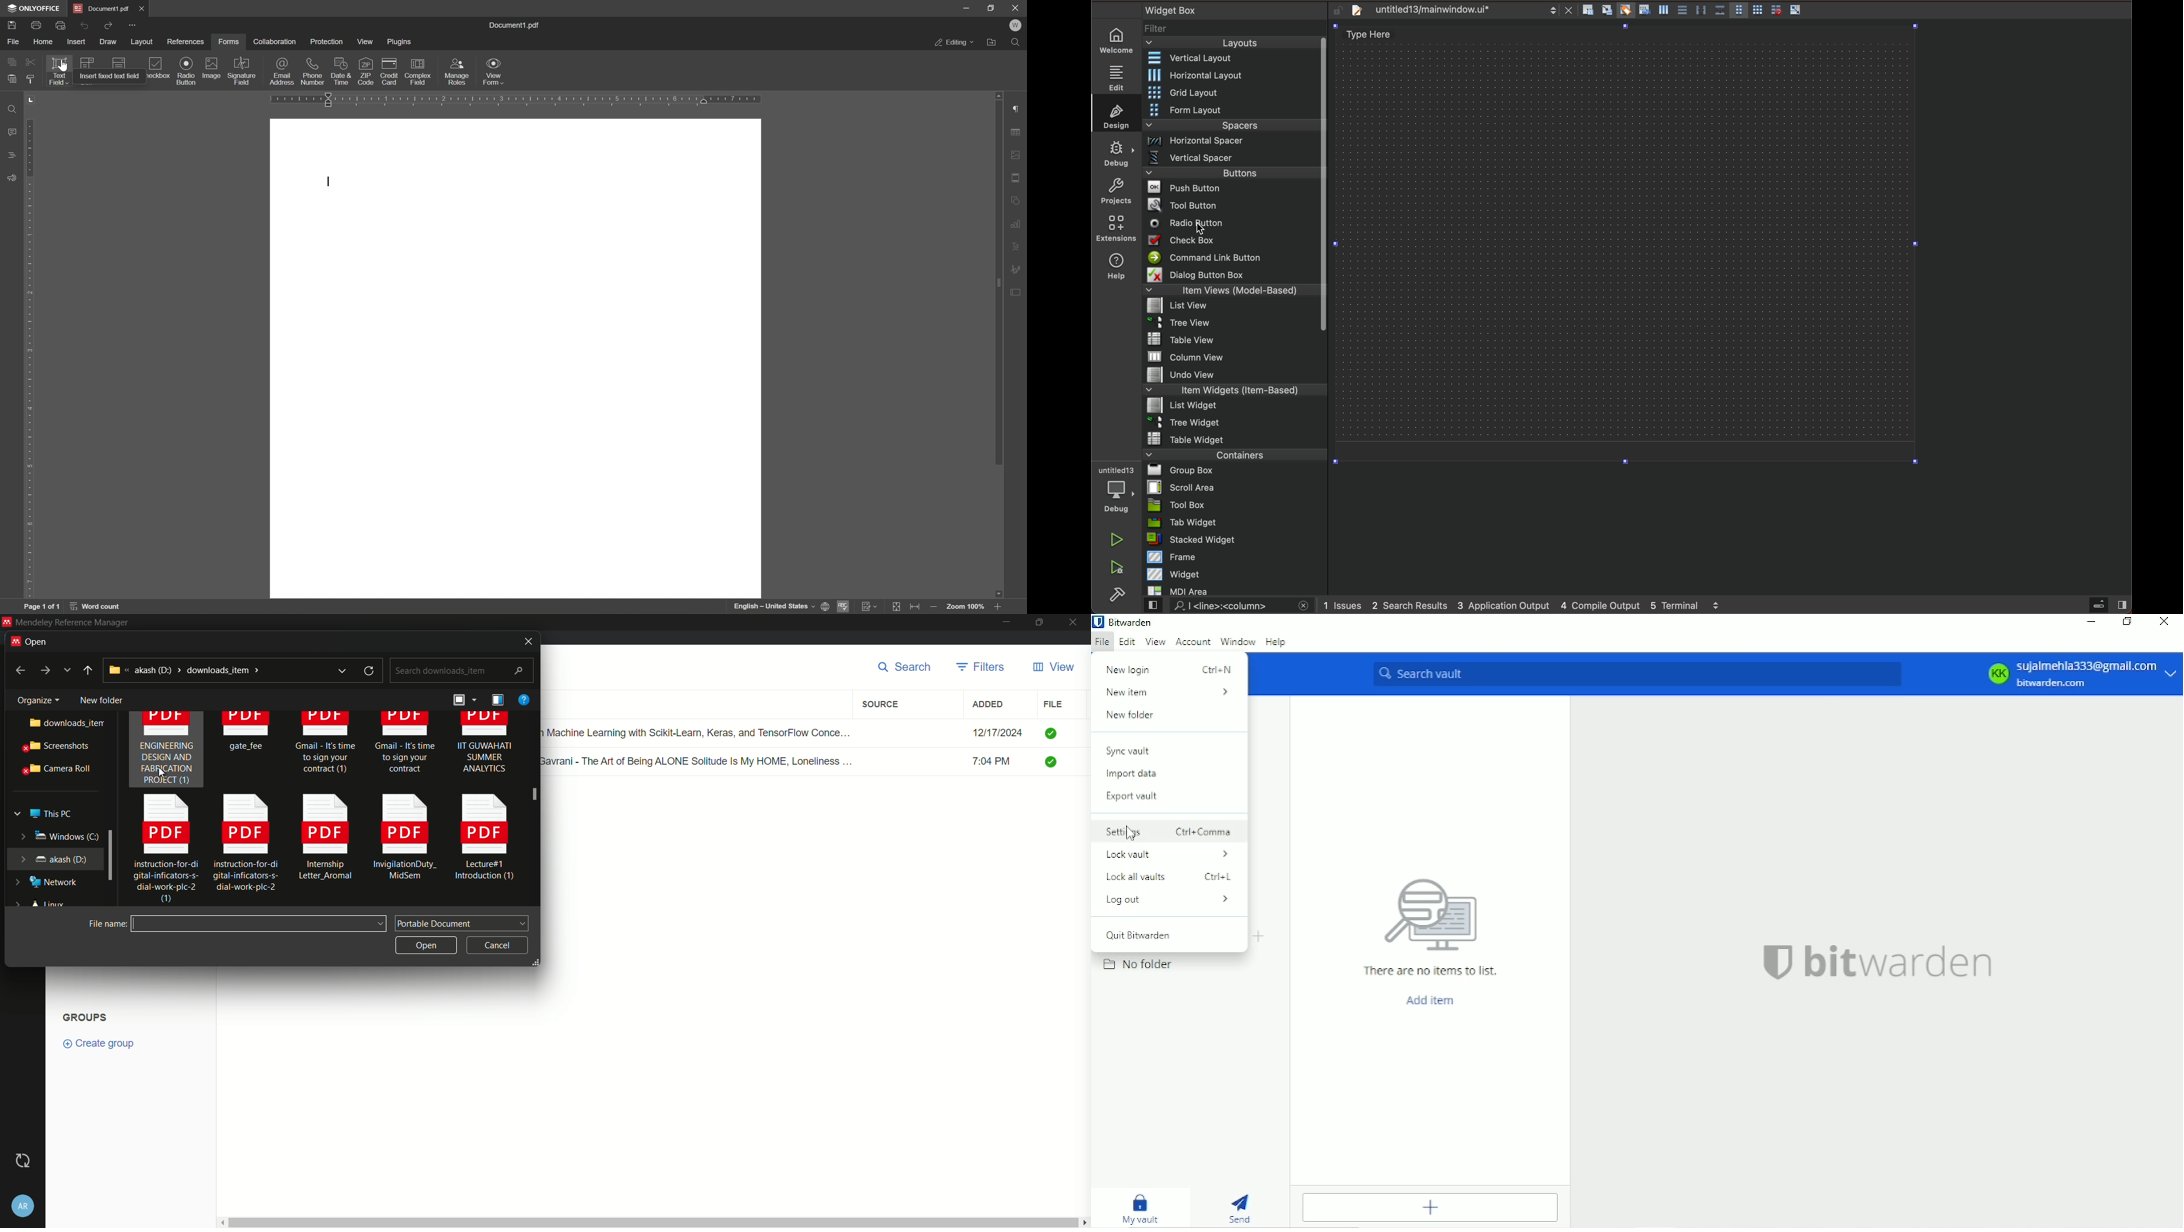 This screenshot has width=2184, height=1232. I want to click on Import data, so click(1131, 774).